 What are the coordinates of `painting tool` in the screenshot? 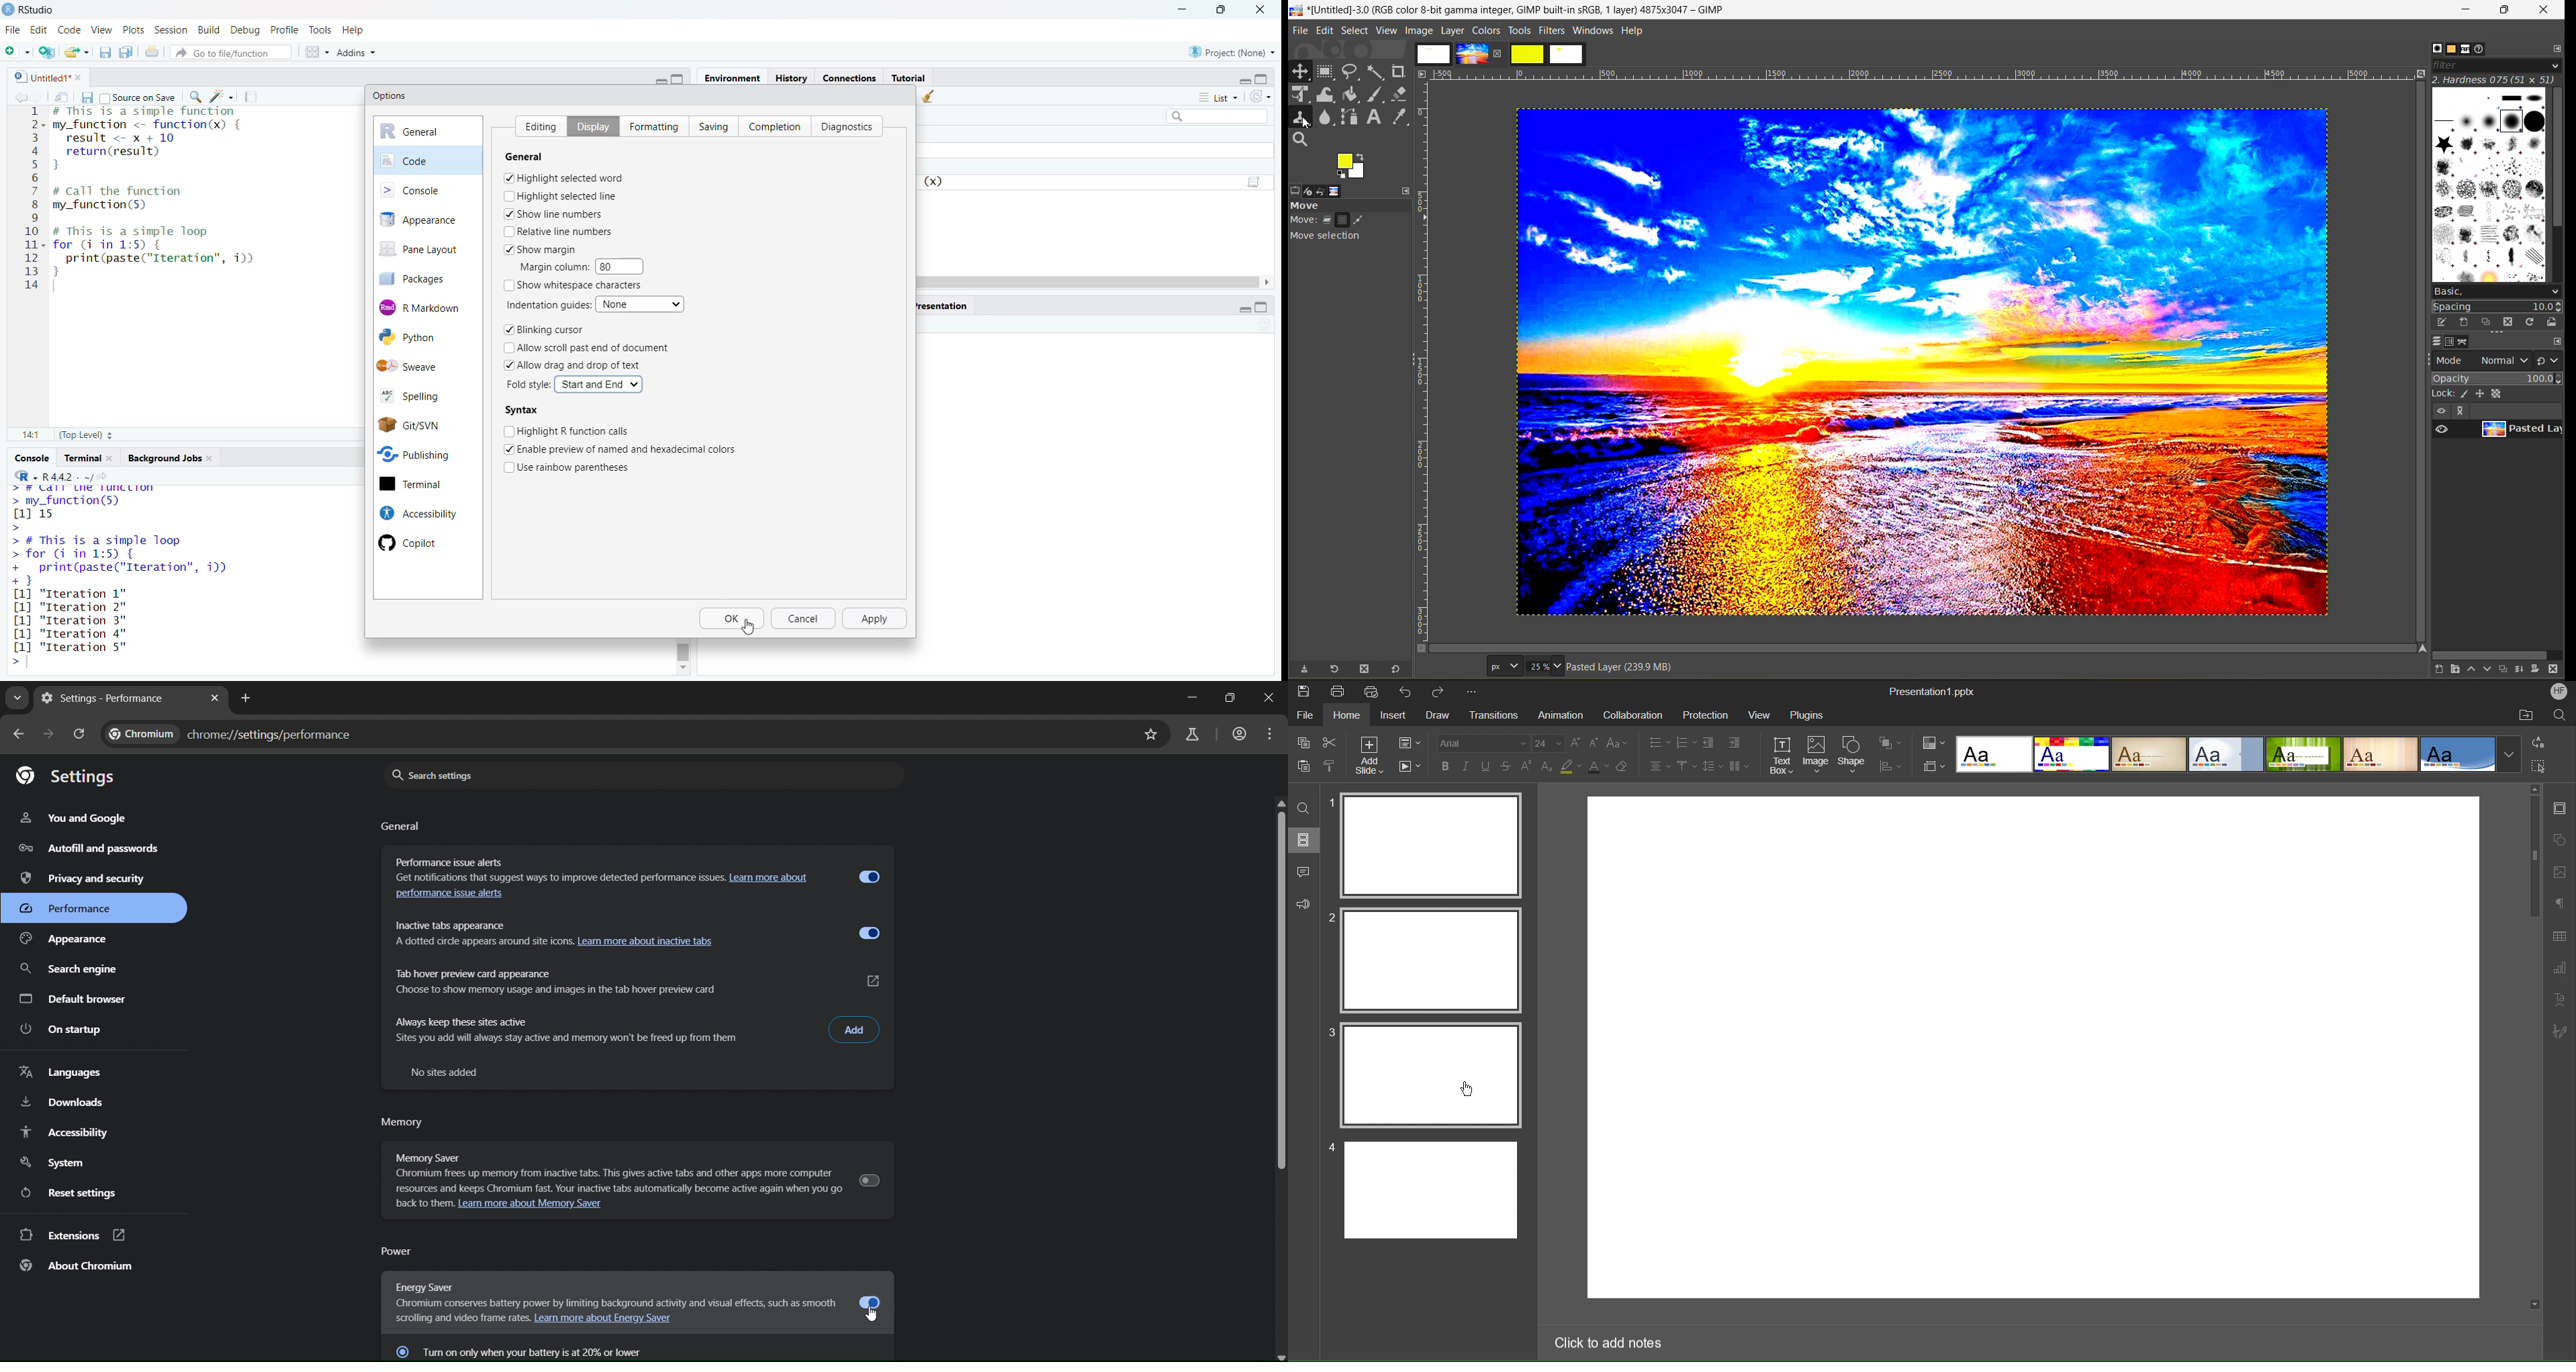 It's located at (2466, 394).